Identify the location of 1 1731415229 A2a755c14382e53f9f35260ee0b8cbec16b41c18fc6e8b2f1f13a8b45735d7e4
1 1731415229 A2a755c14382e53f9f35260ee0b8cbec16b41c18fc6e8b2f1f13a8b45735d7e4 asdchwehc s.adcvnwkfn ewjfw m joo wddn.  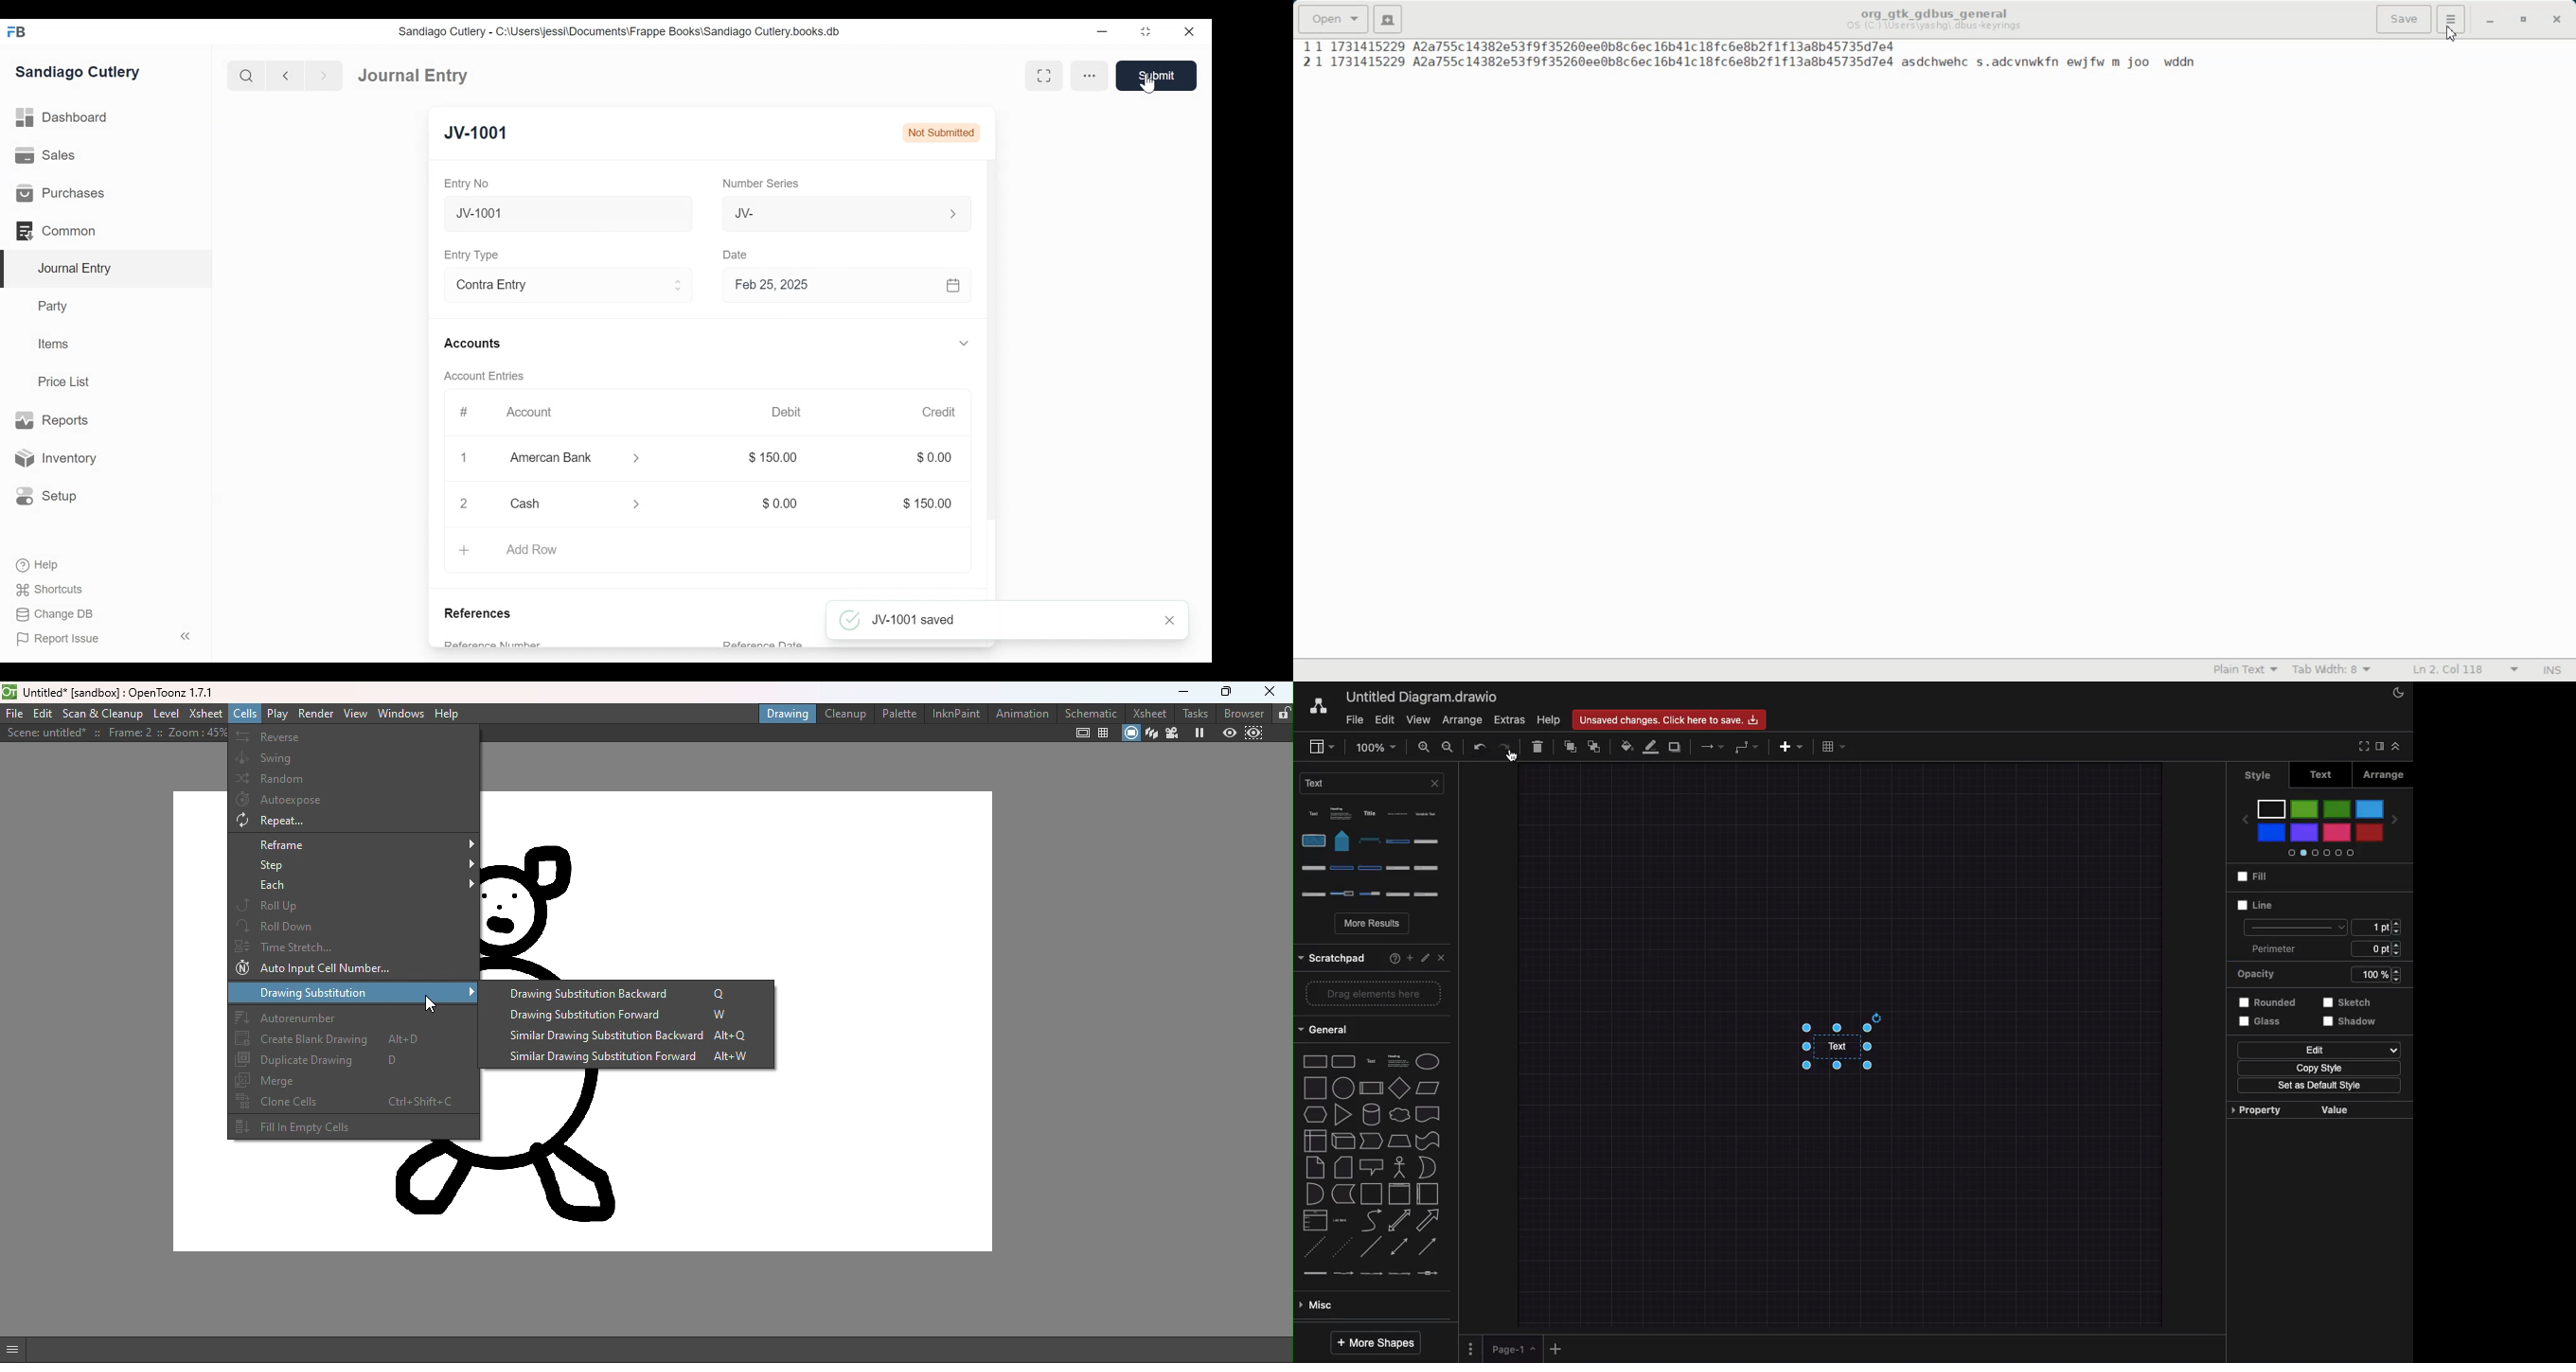
(1758, 57).